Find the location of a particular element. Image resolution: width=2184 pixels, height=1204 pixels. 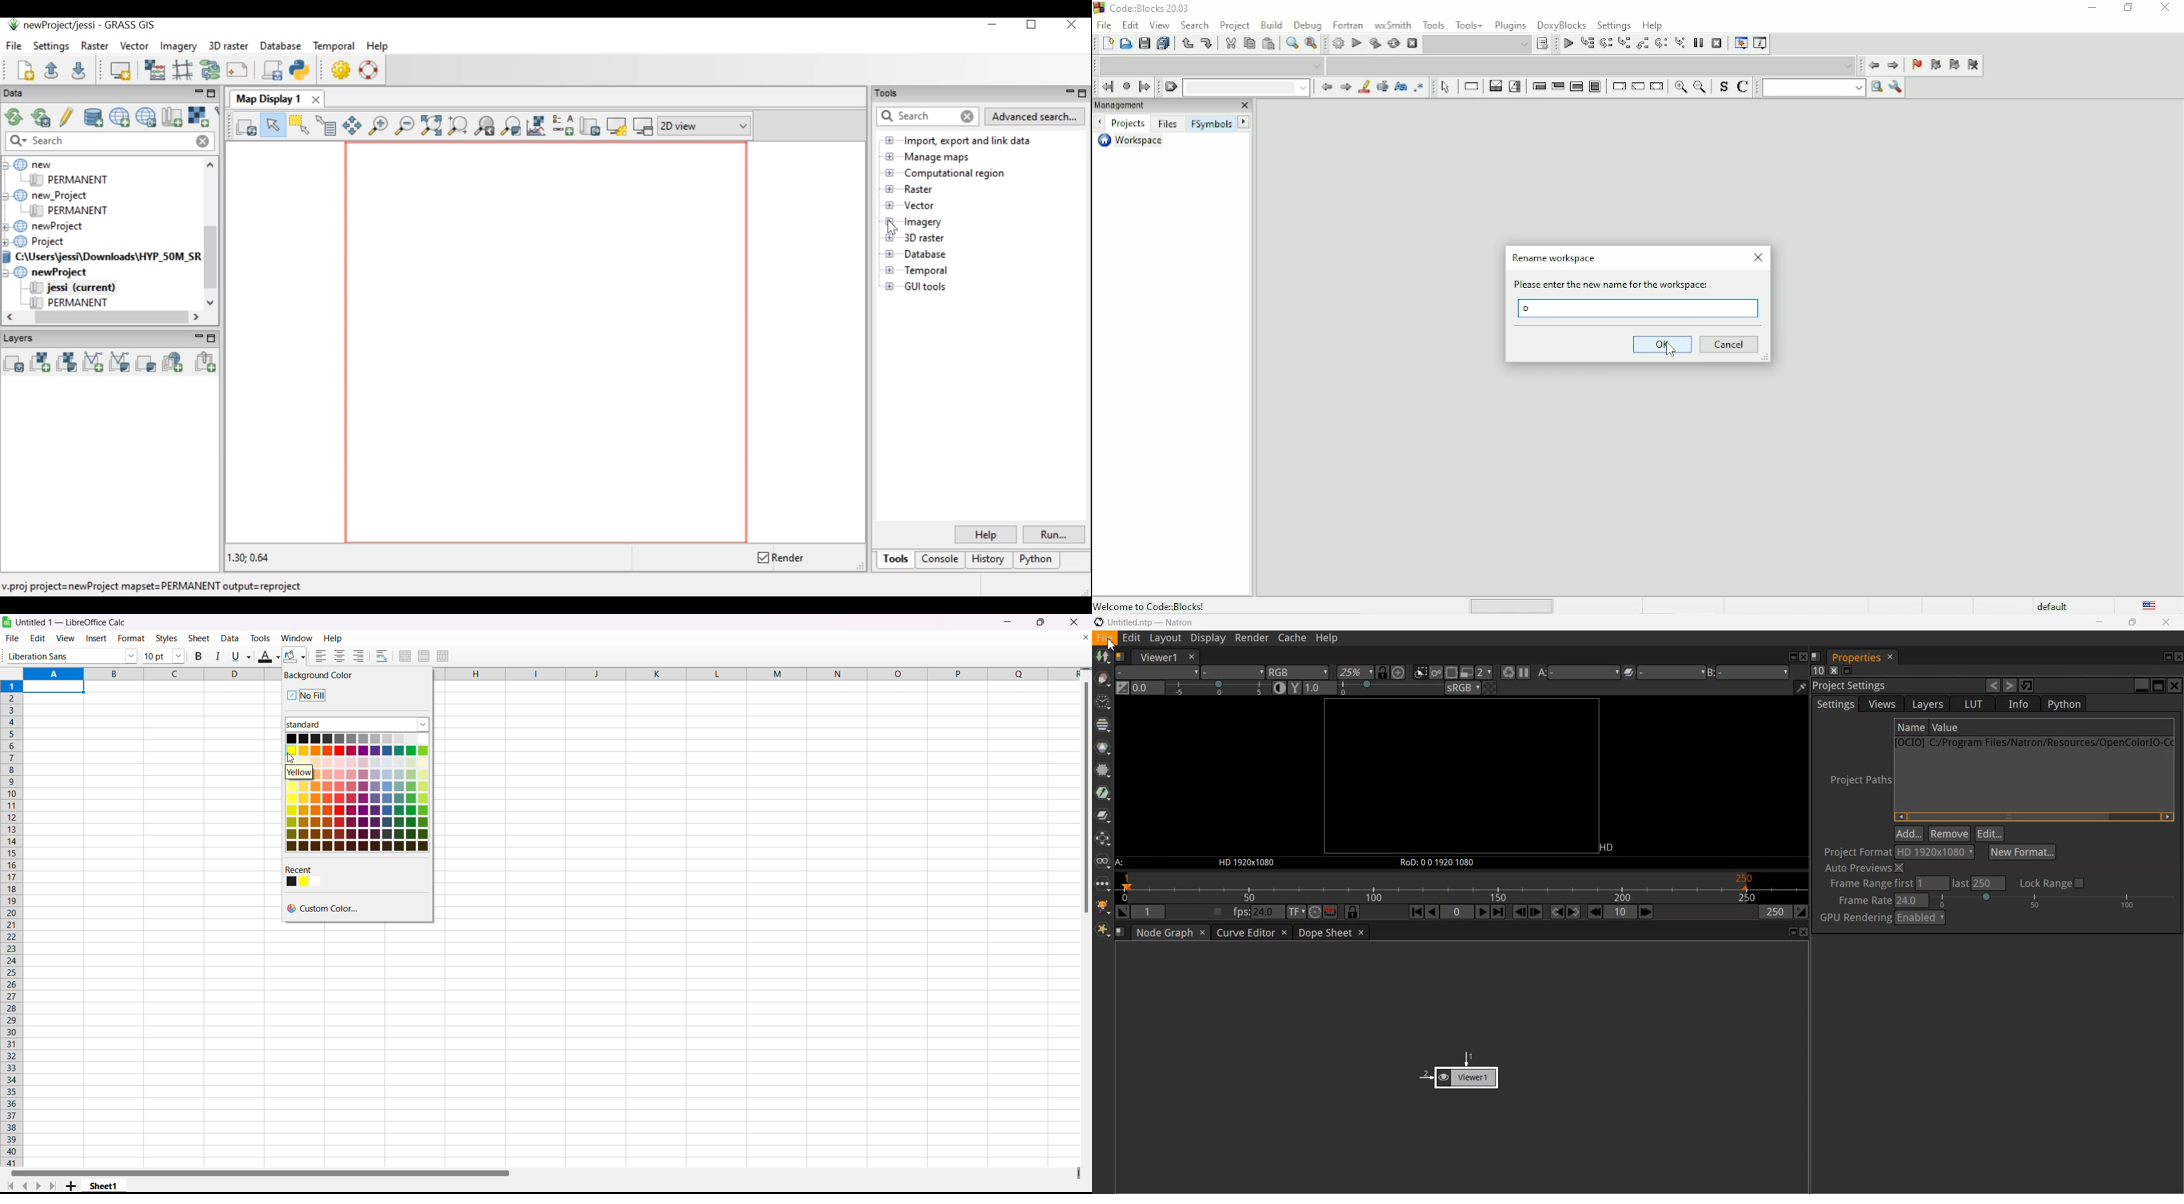

Tools is located at coordinates (1434, 24).